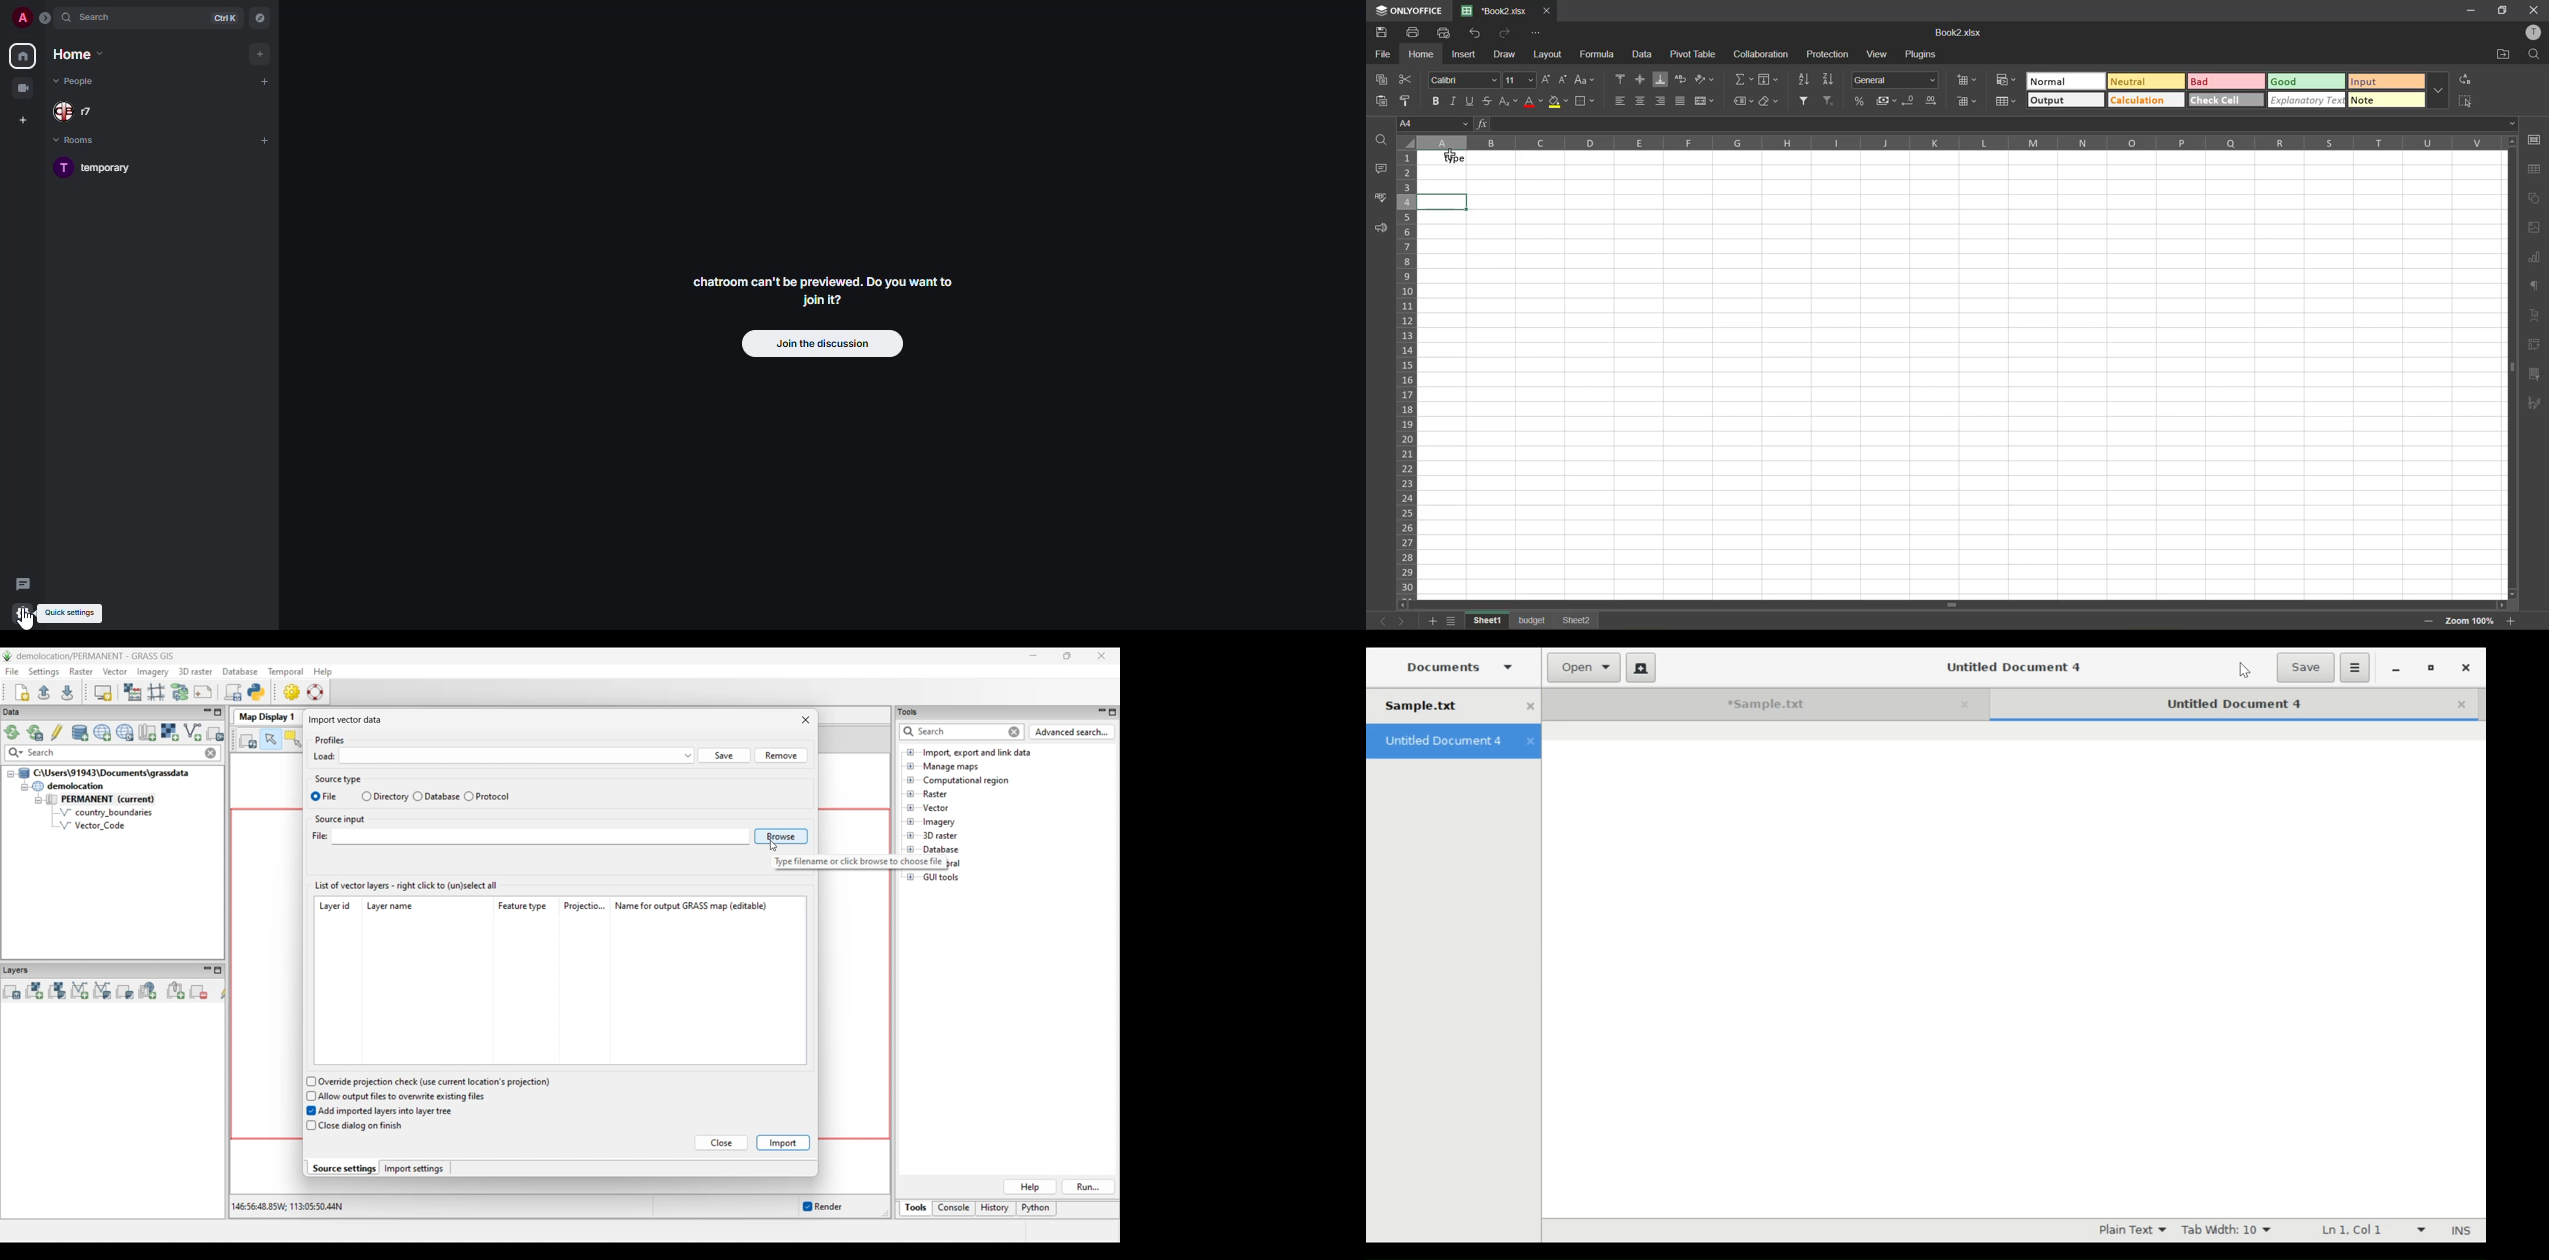 This screenshot has height=1260, width=2576. Describe the element at coordinates (1969, 704) in the screenshot. I see `close` at that location.